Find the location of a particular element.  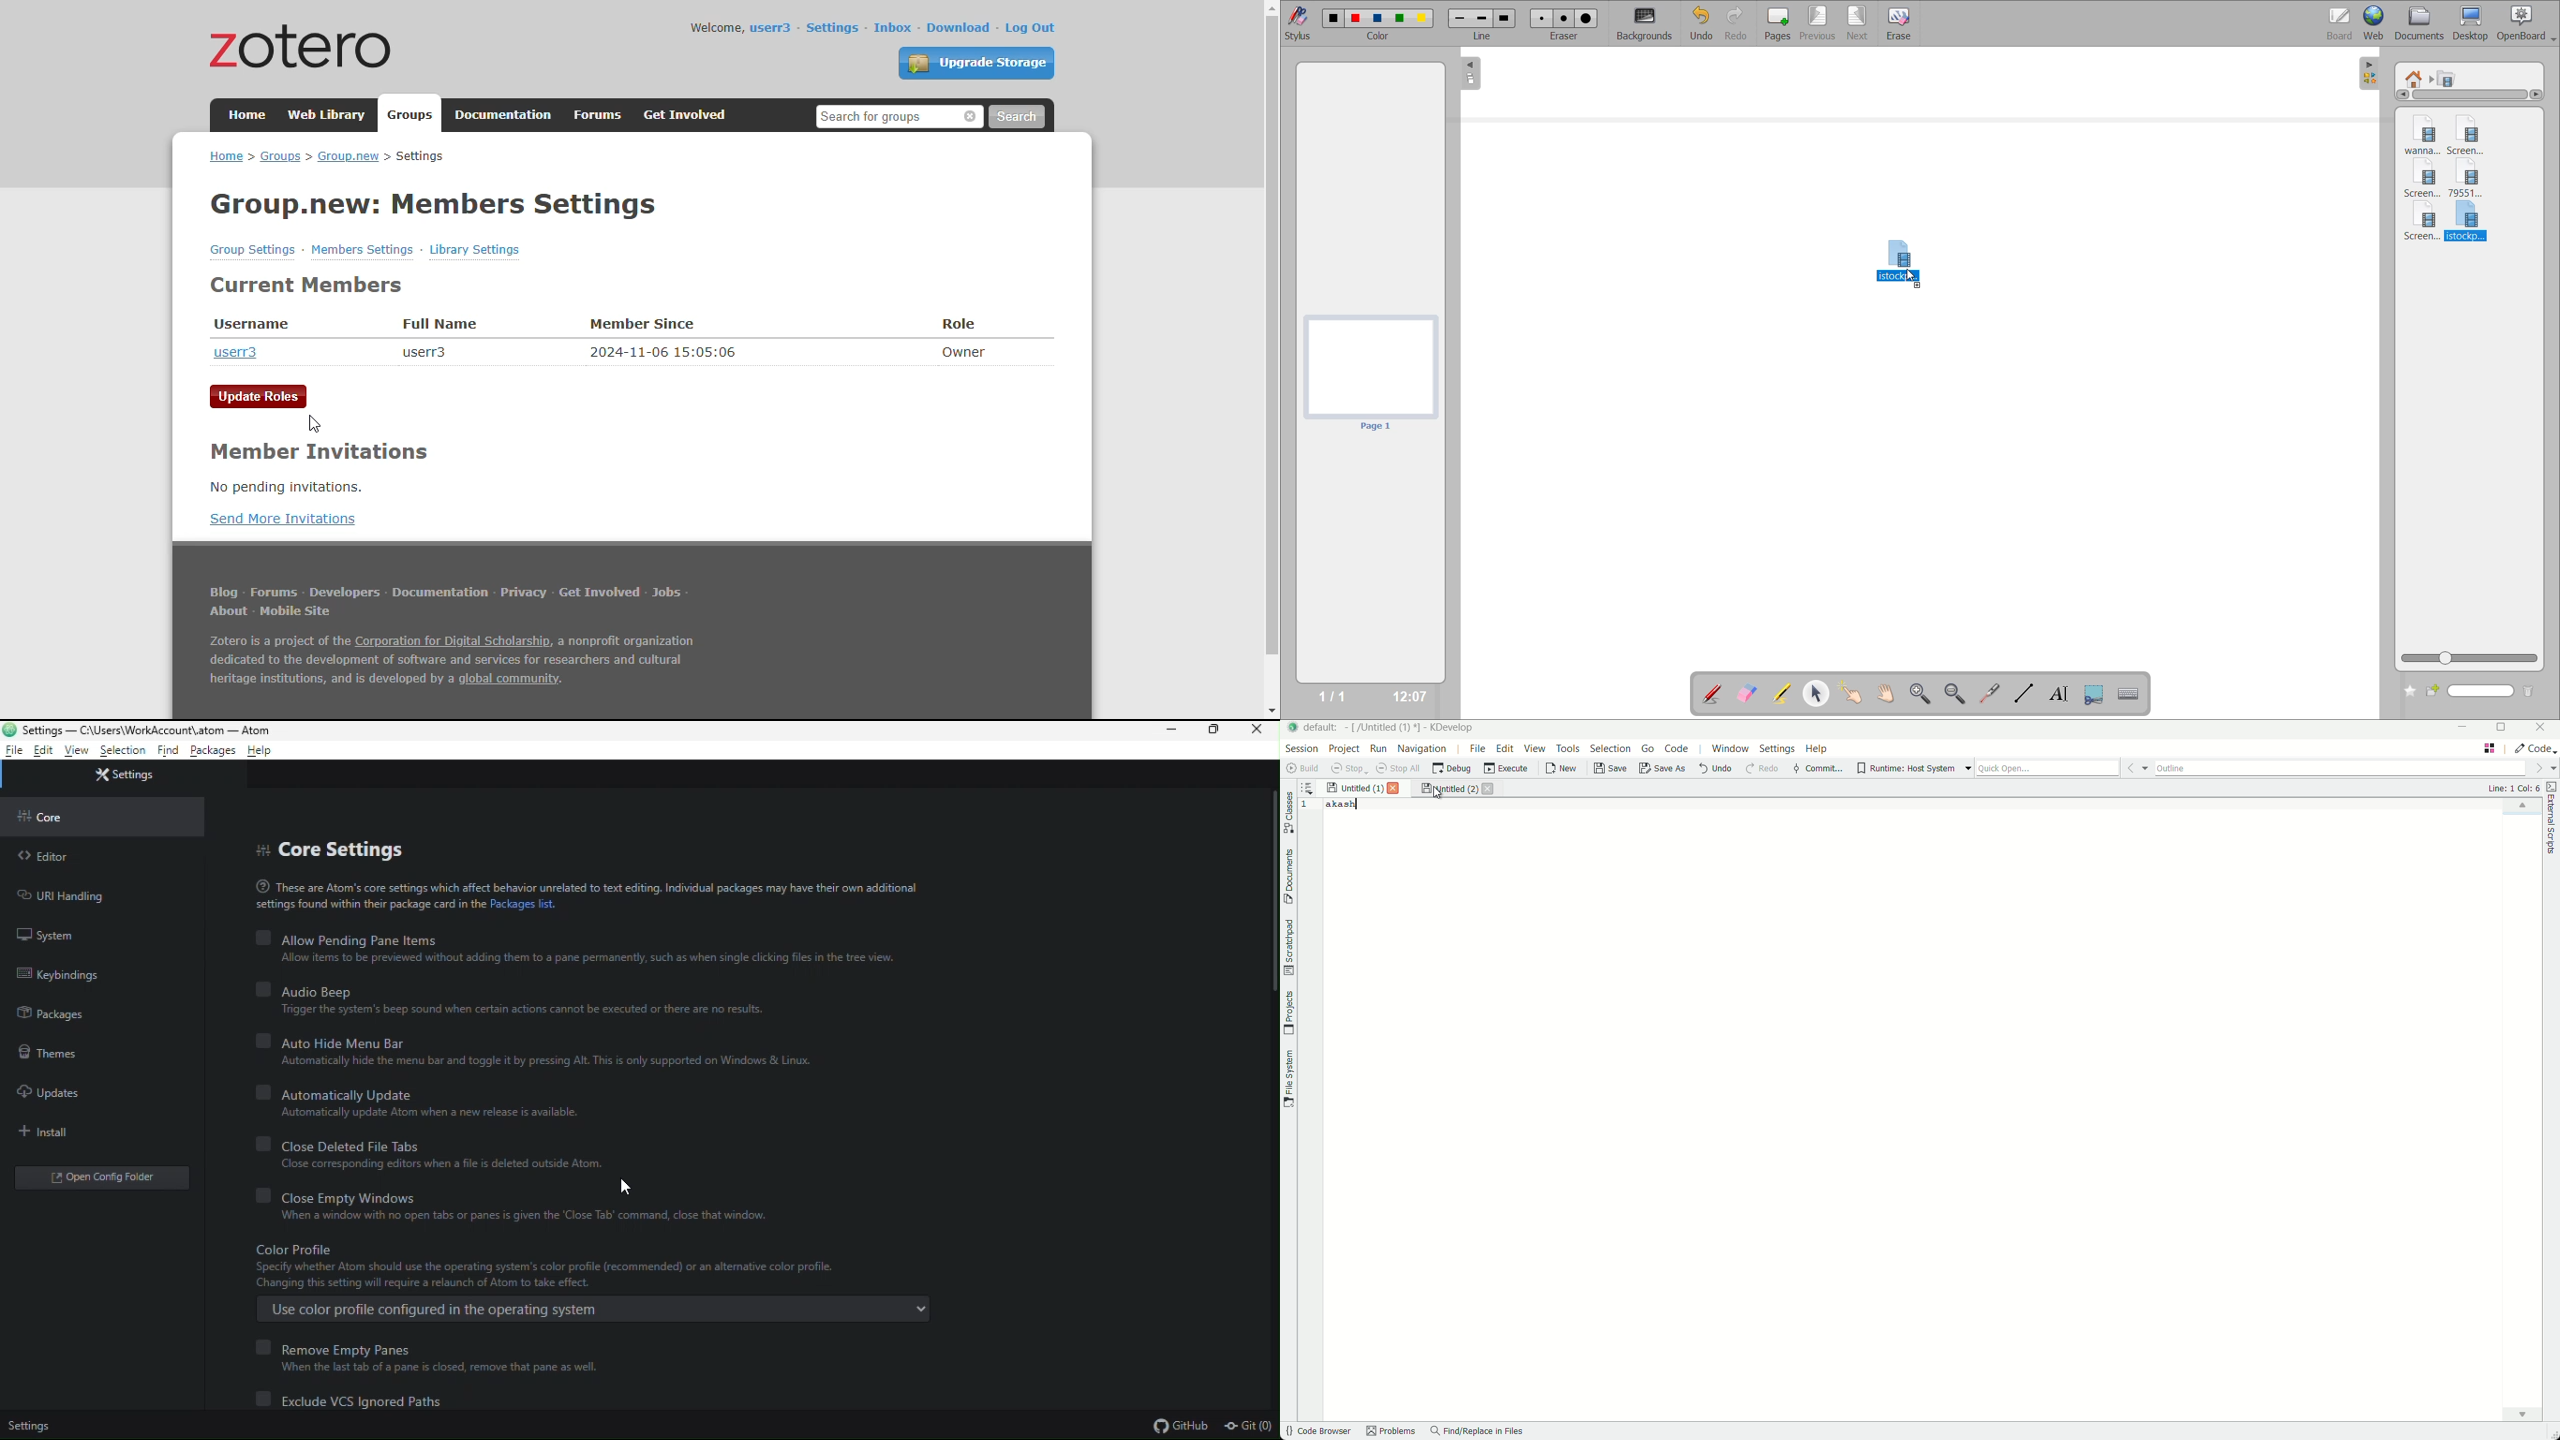

Packages is located at coordinates (52, 1013).